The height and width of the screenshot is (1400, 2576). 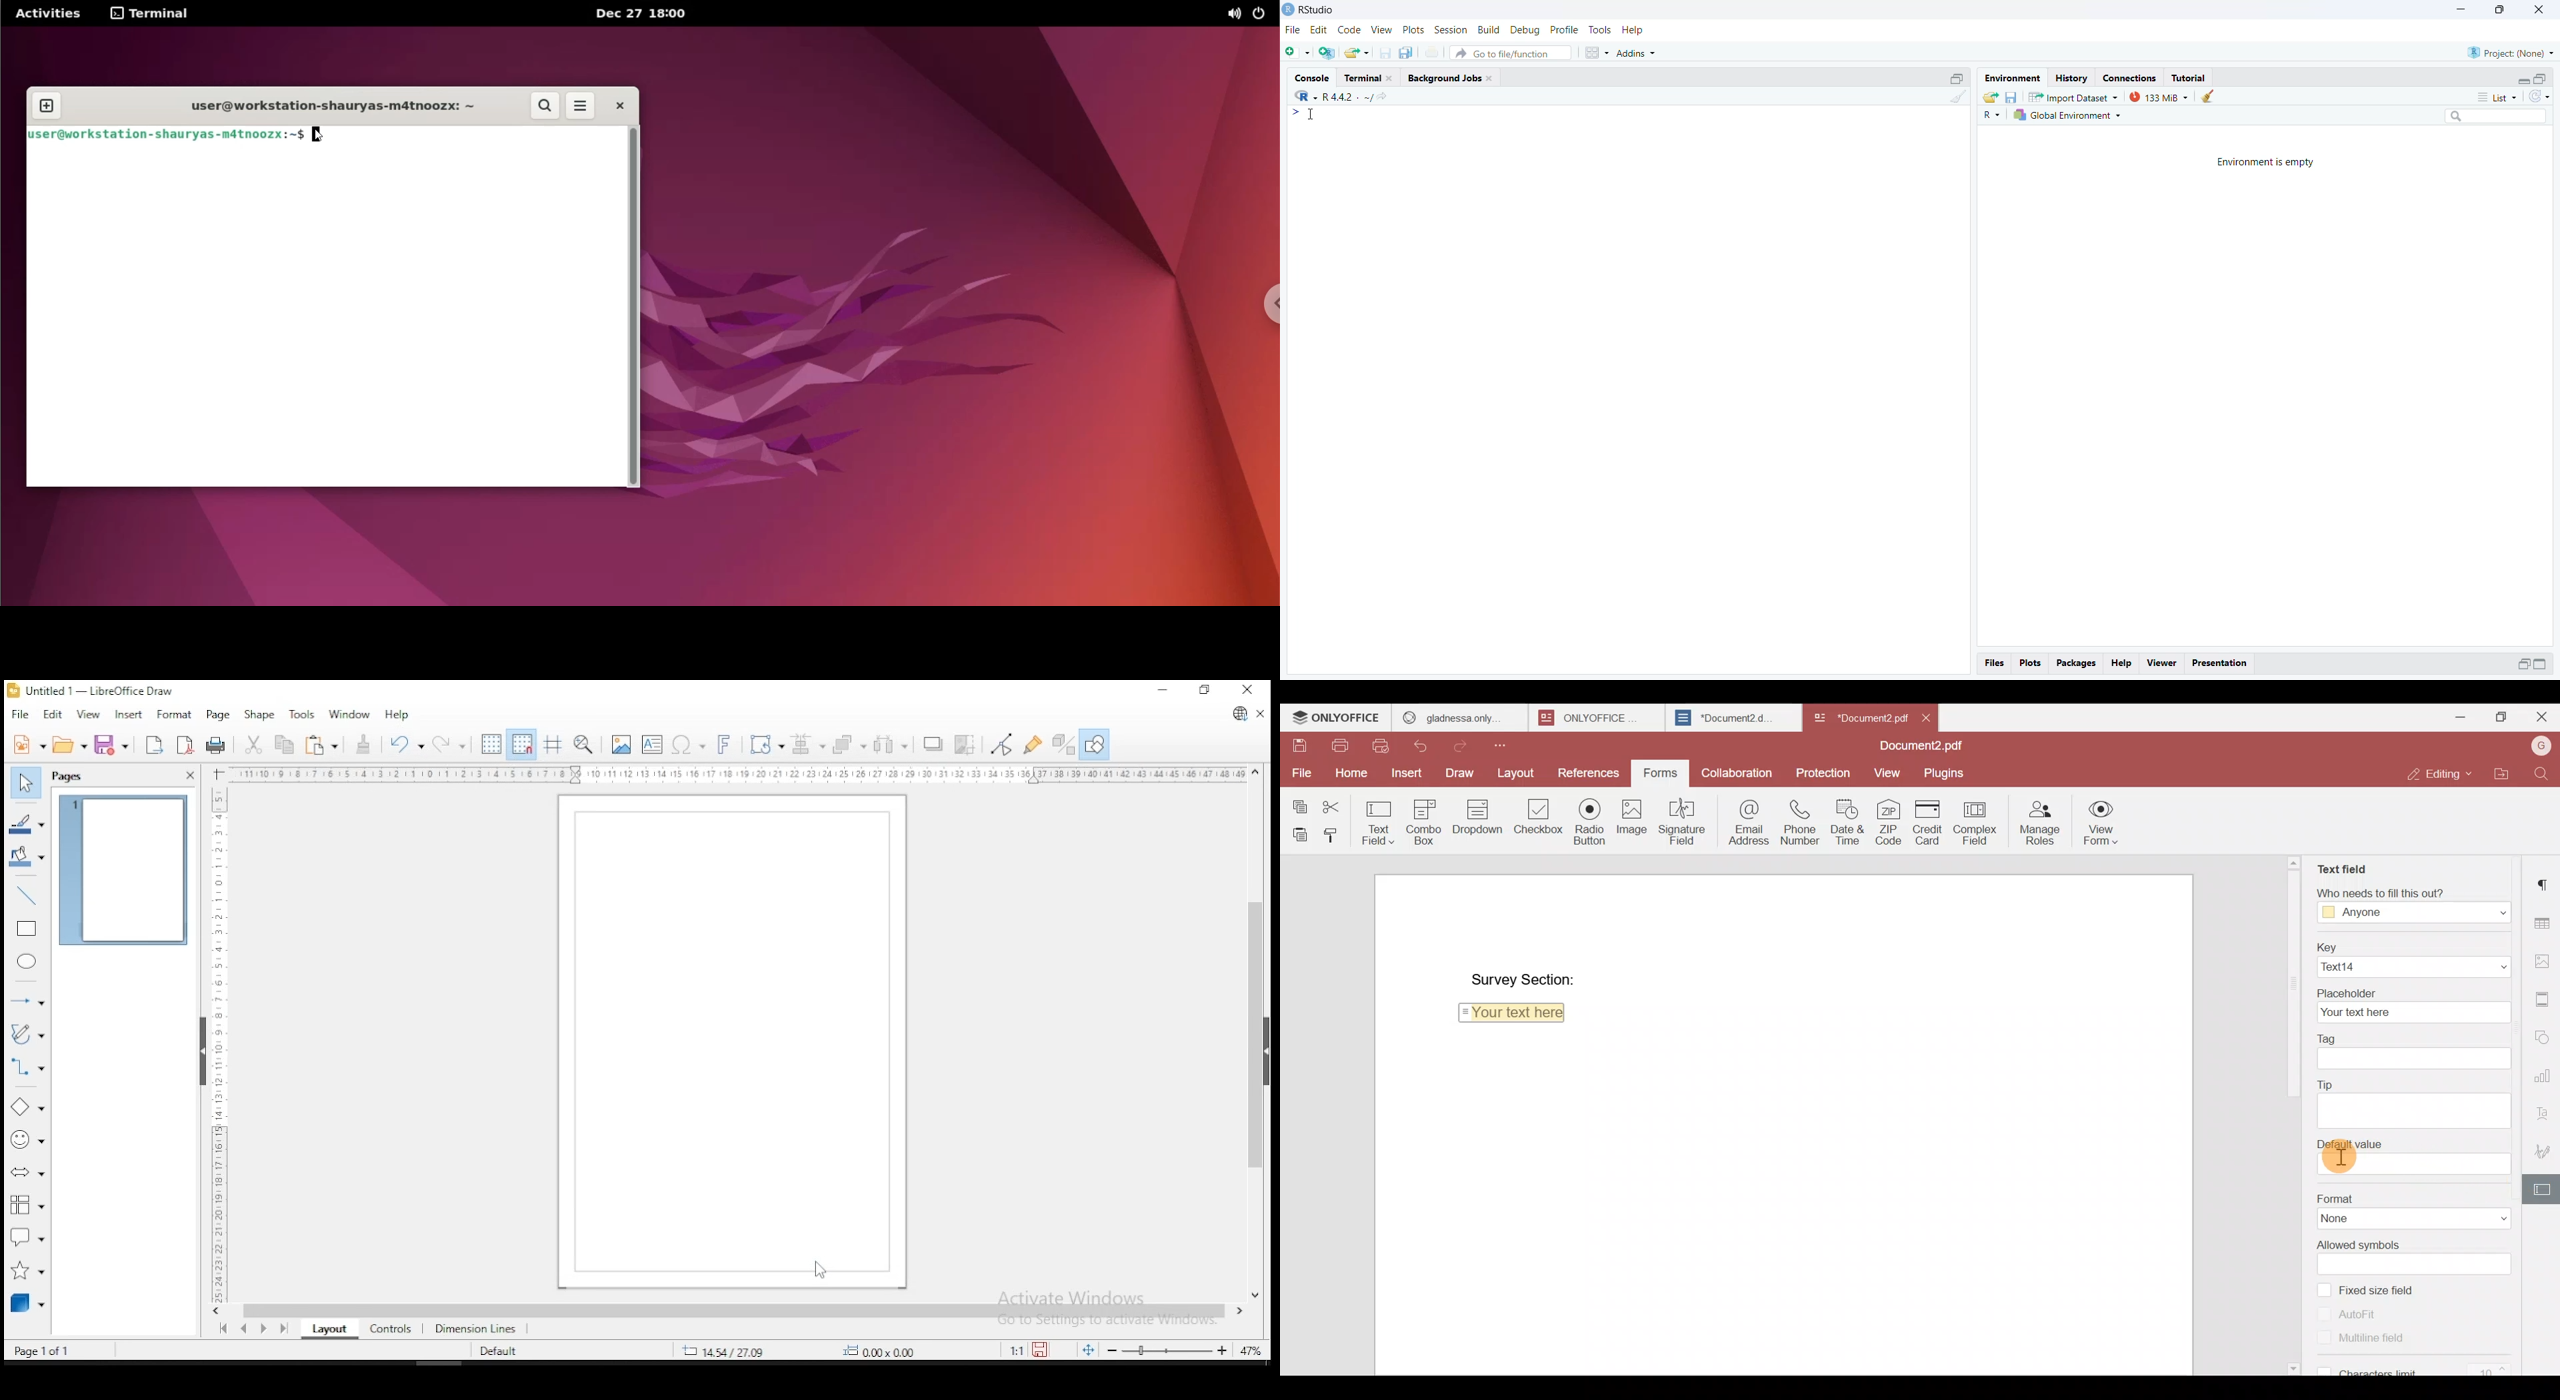 I want to click on File, so click(x=1293, y=31).